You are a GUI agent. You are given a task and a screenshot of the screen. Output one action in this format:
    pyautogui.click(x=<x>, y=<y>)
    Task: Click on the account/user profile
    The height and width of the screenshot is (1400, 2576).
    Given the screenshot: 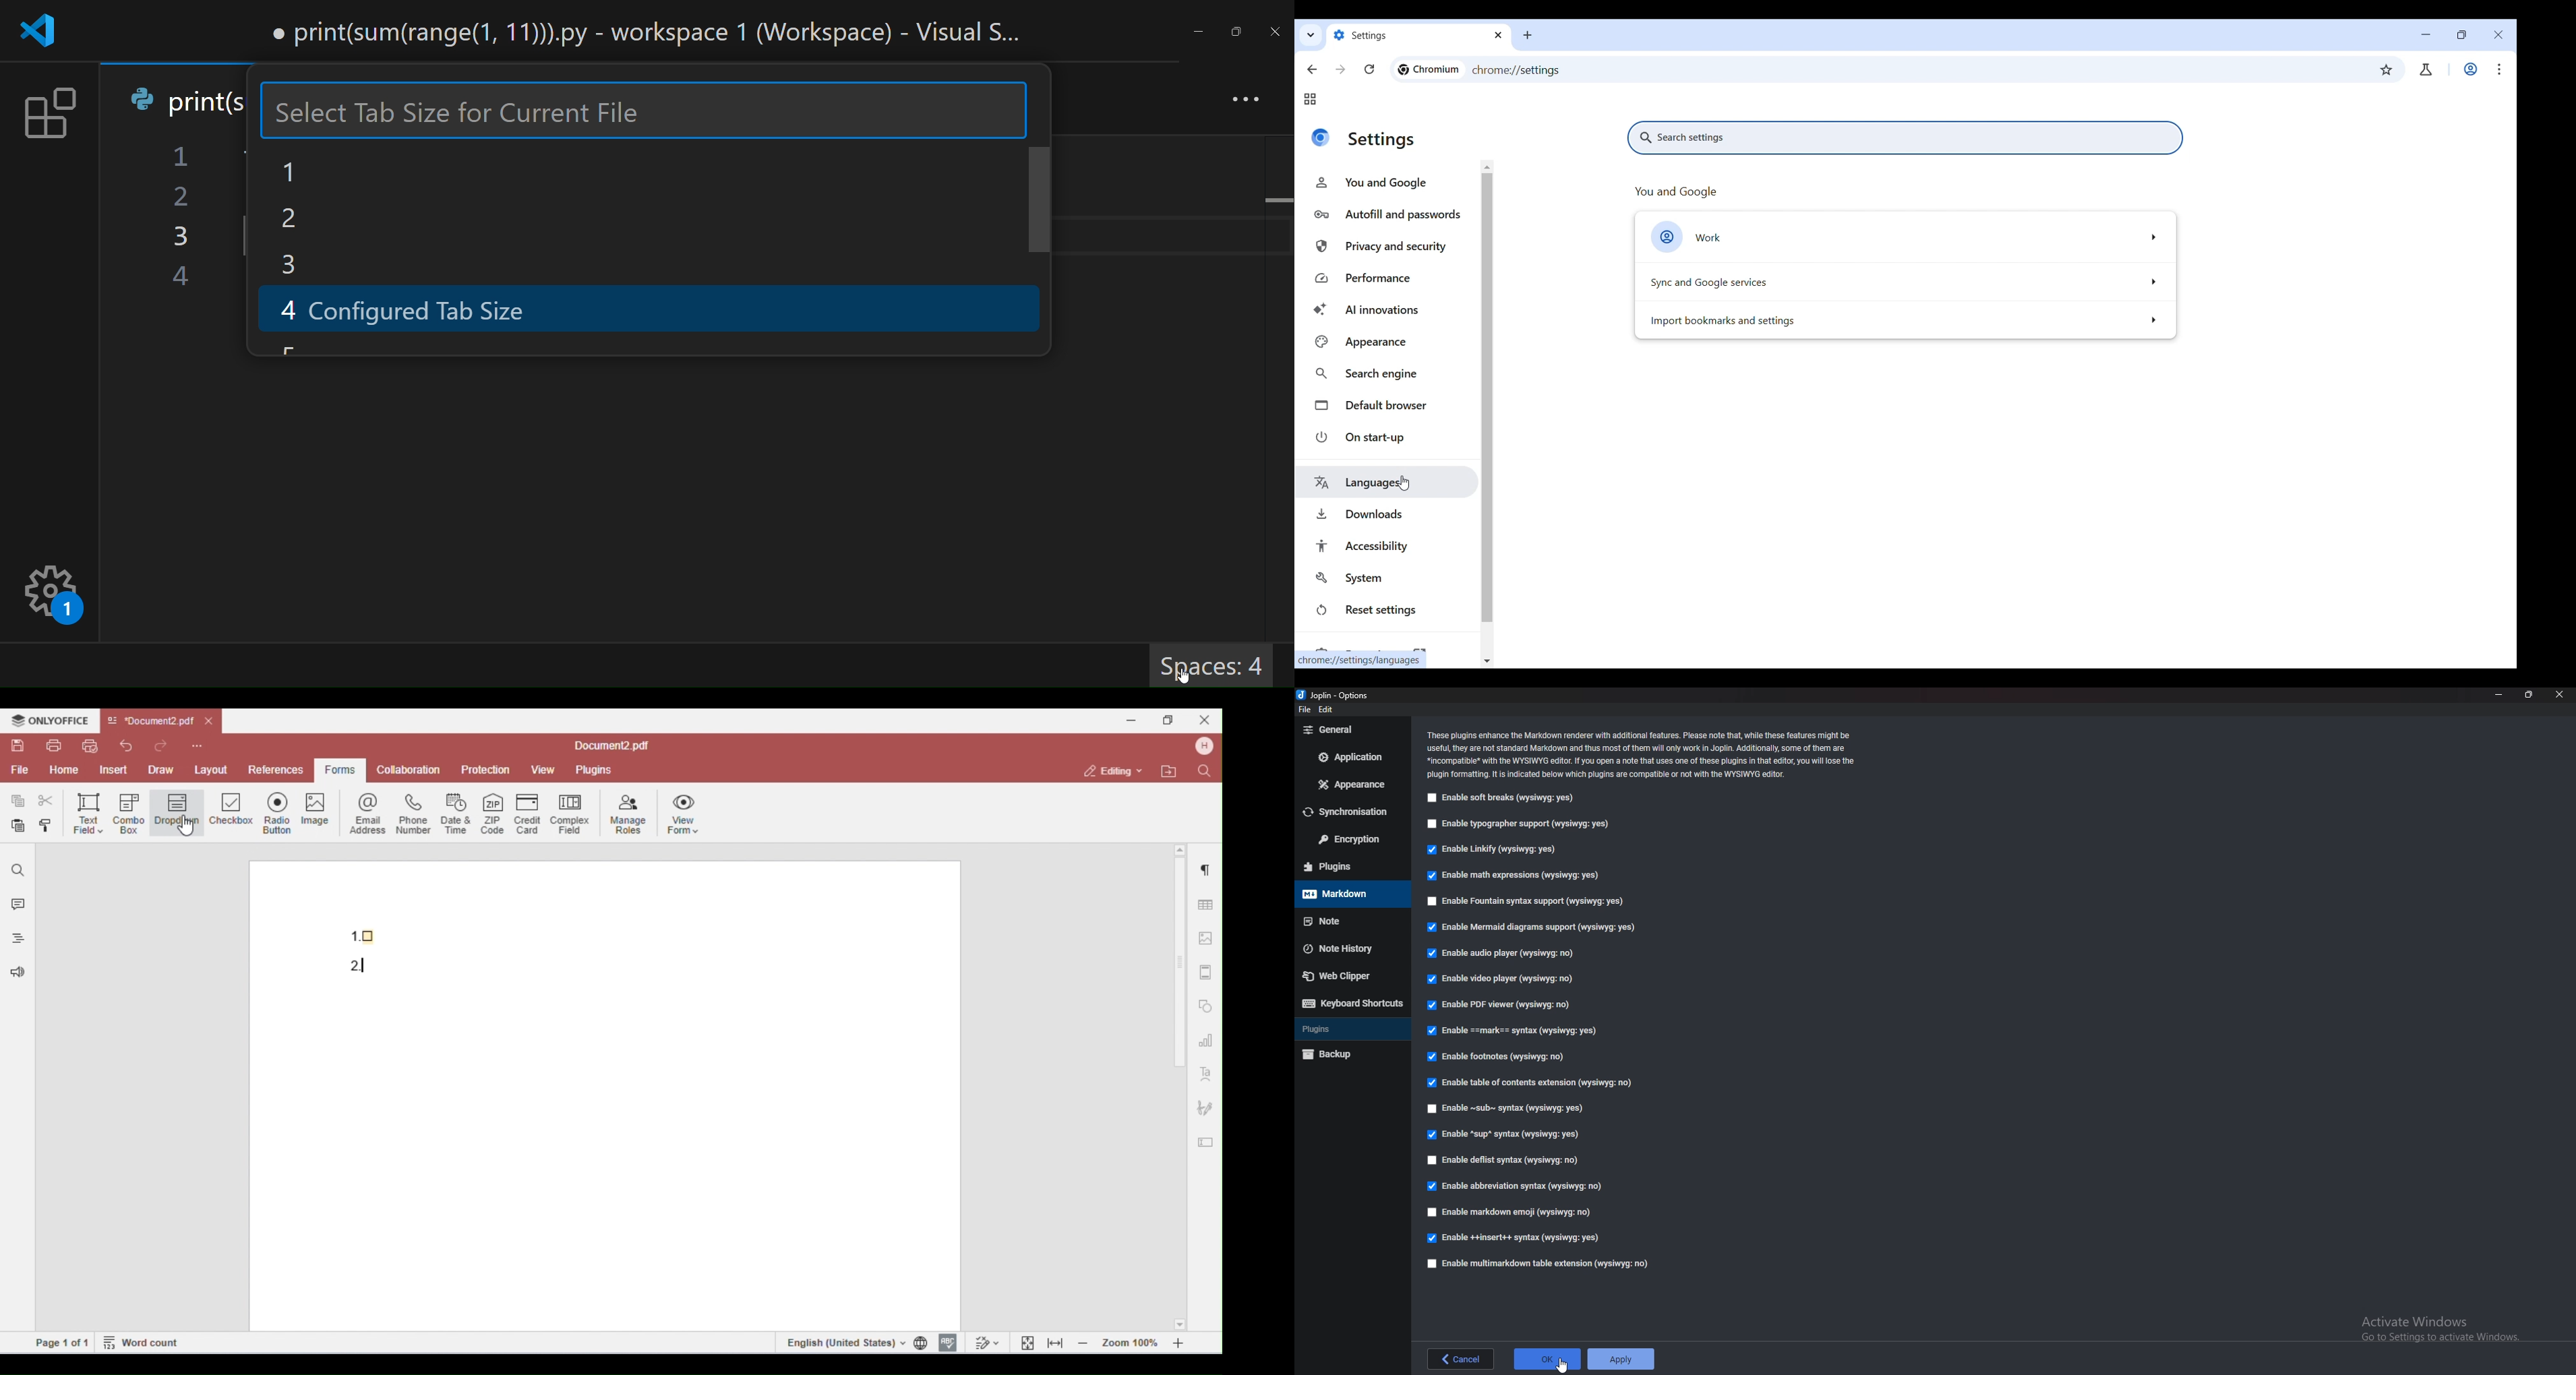 What is the action you would take?
    pyautogui.click(x=2425, y=70)
    